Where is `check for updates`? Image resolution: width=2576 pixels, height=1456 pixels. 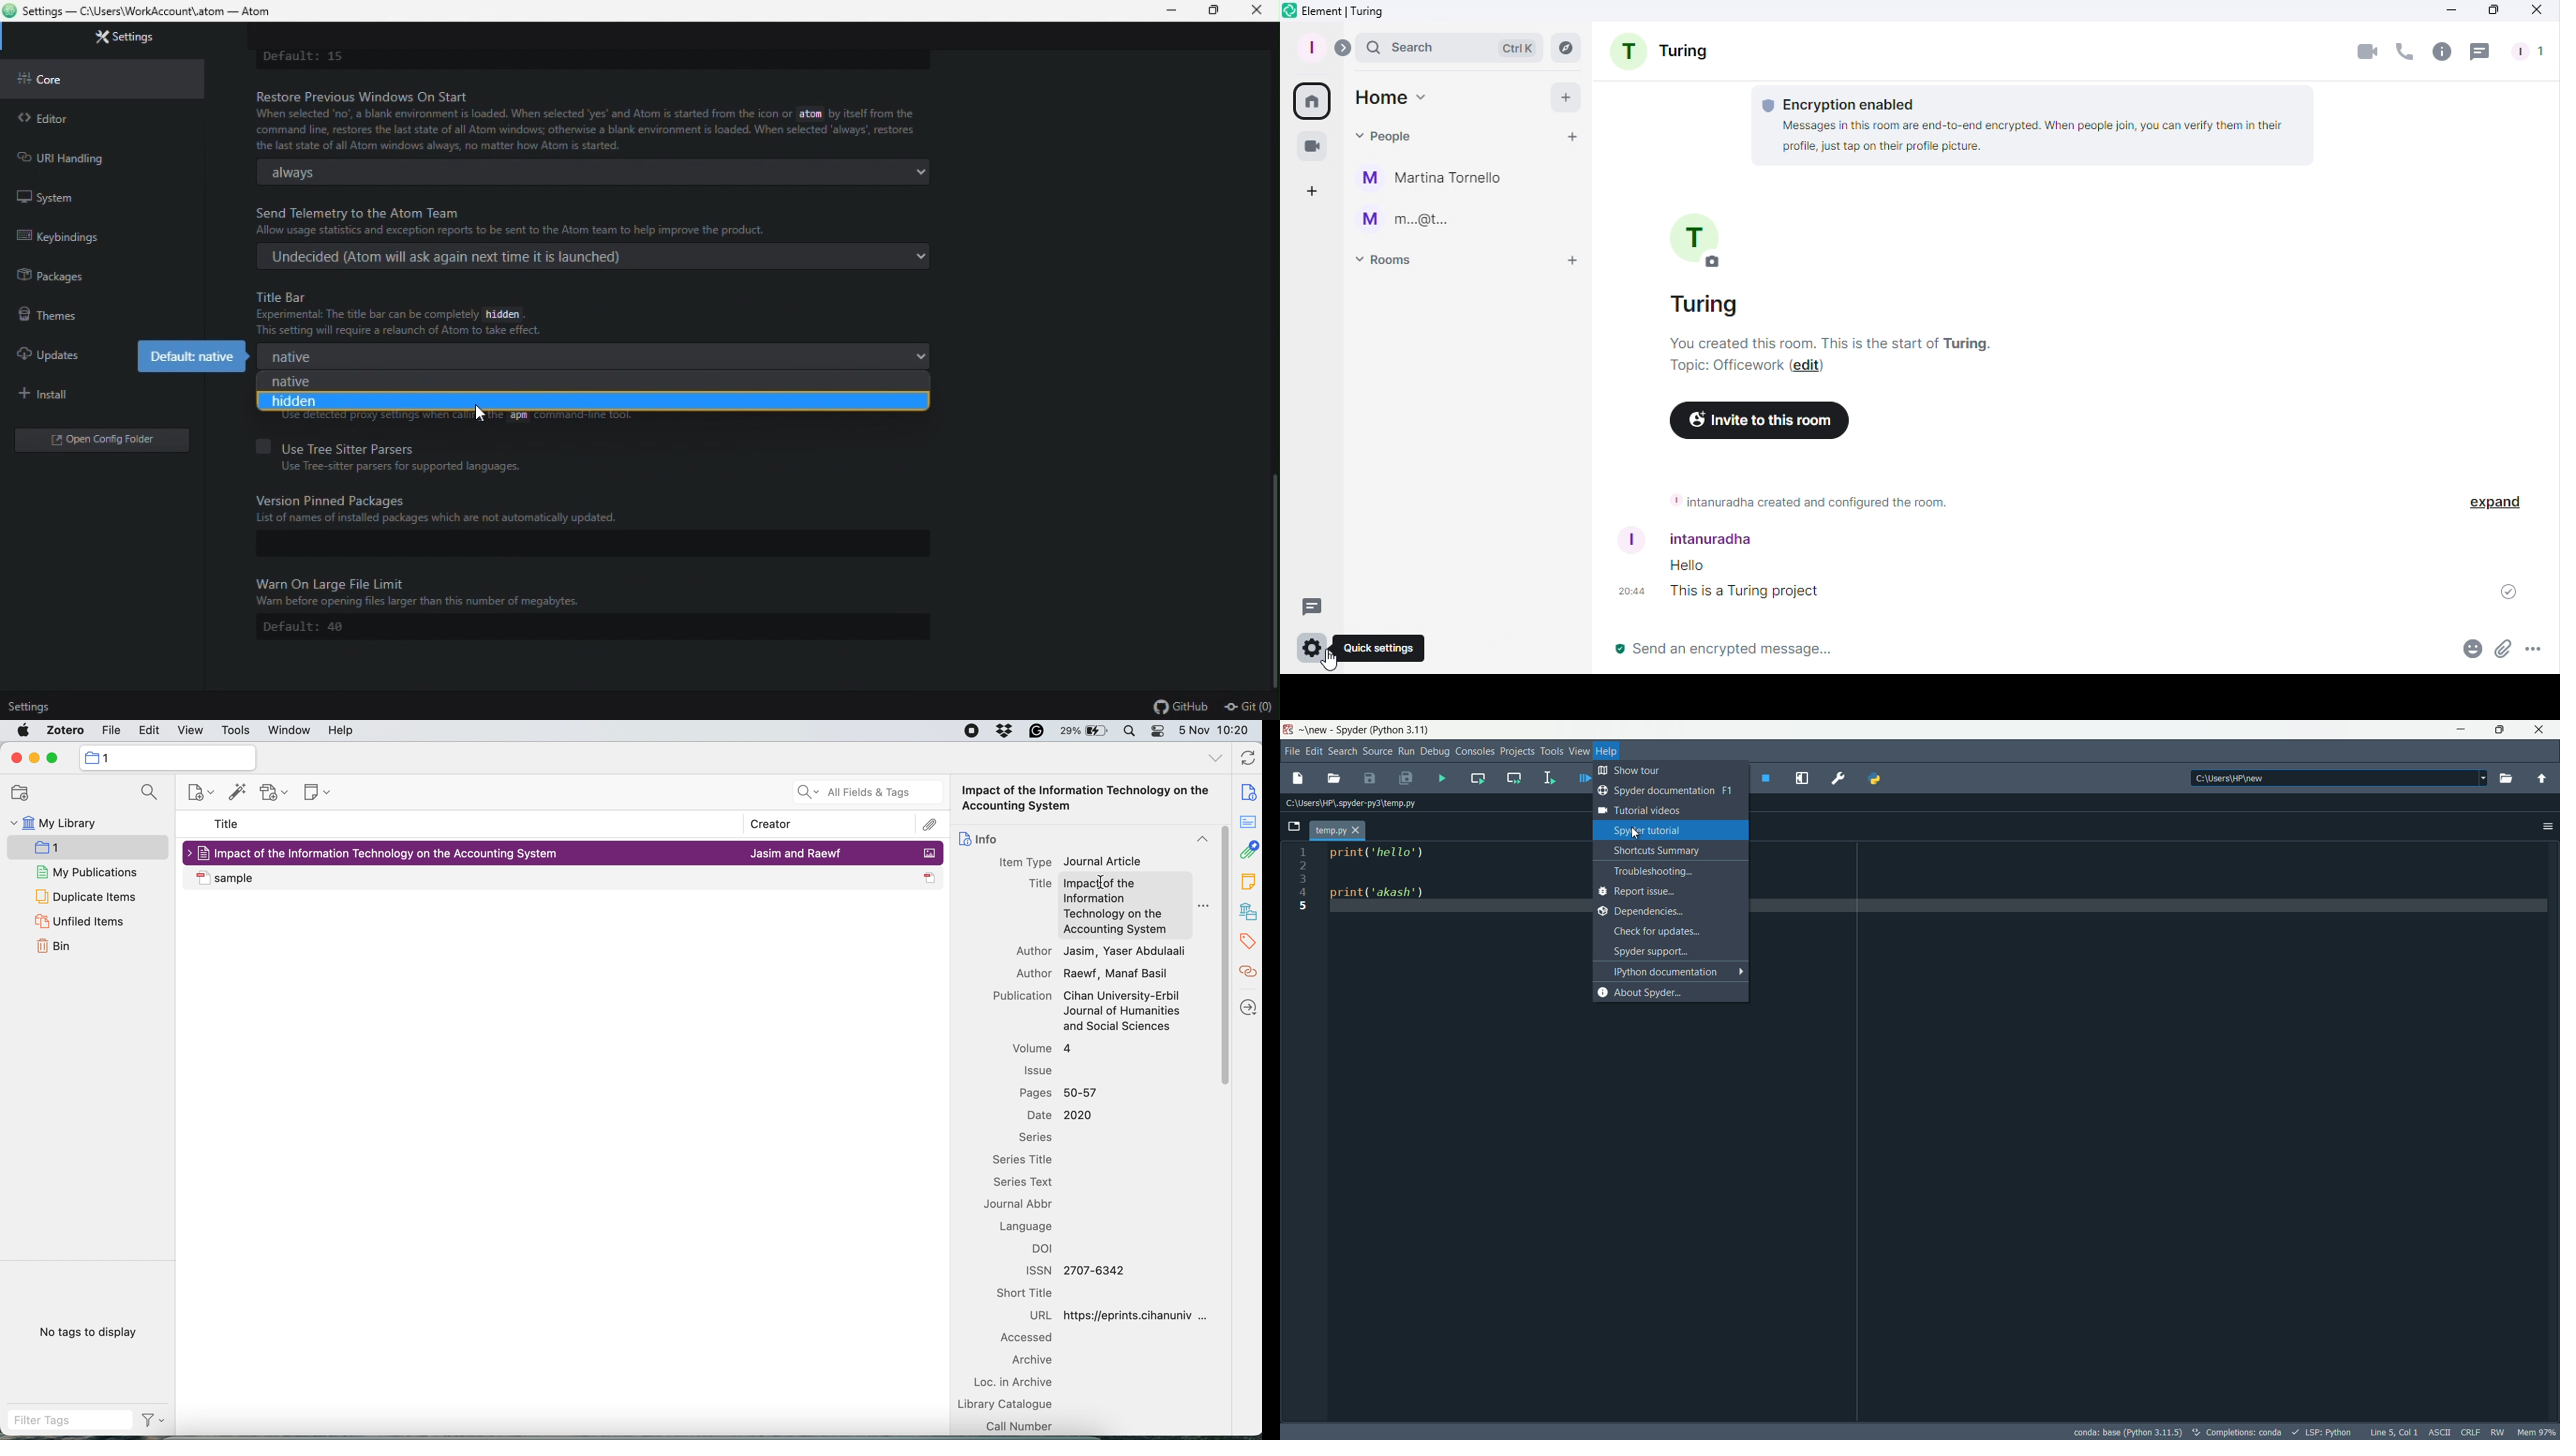 check for updates is located at coordinates (1670, 931).